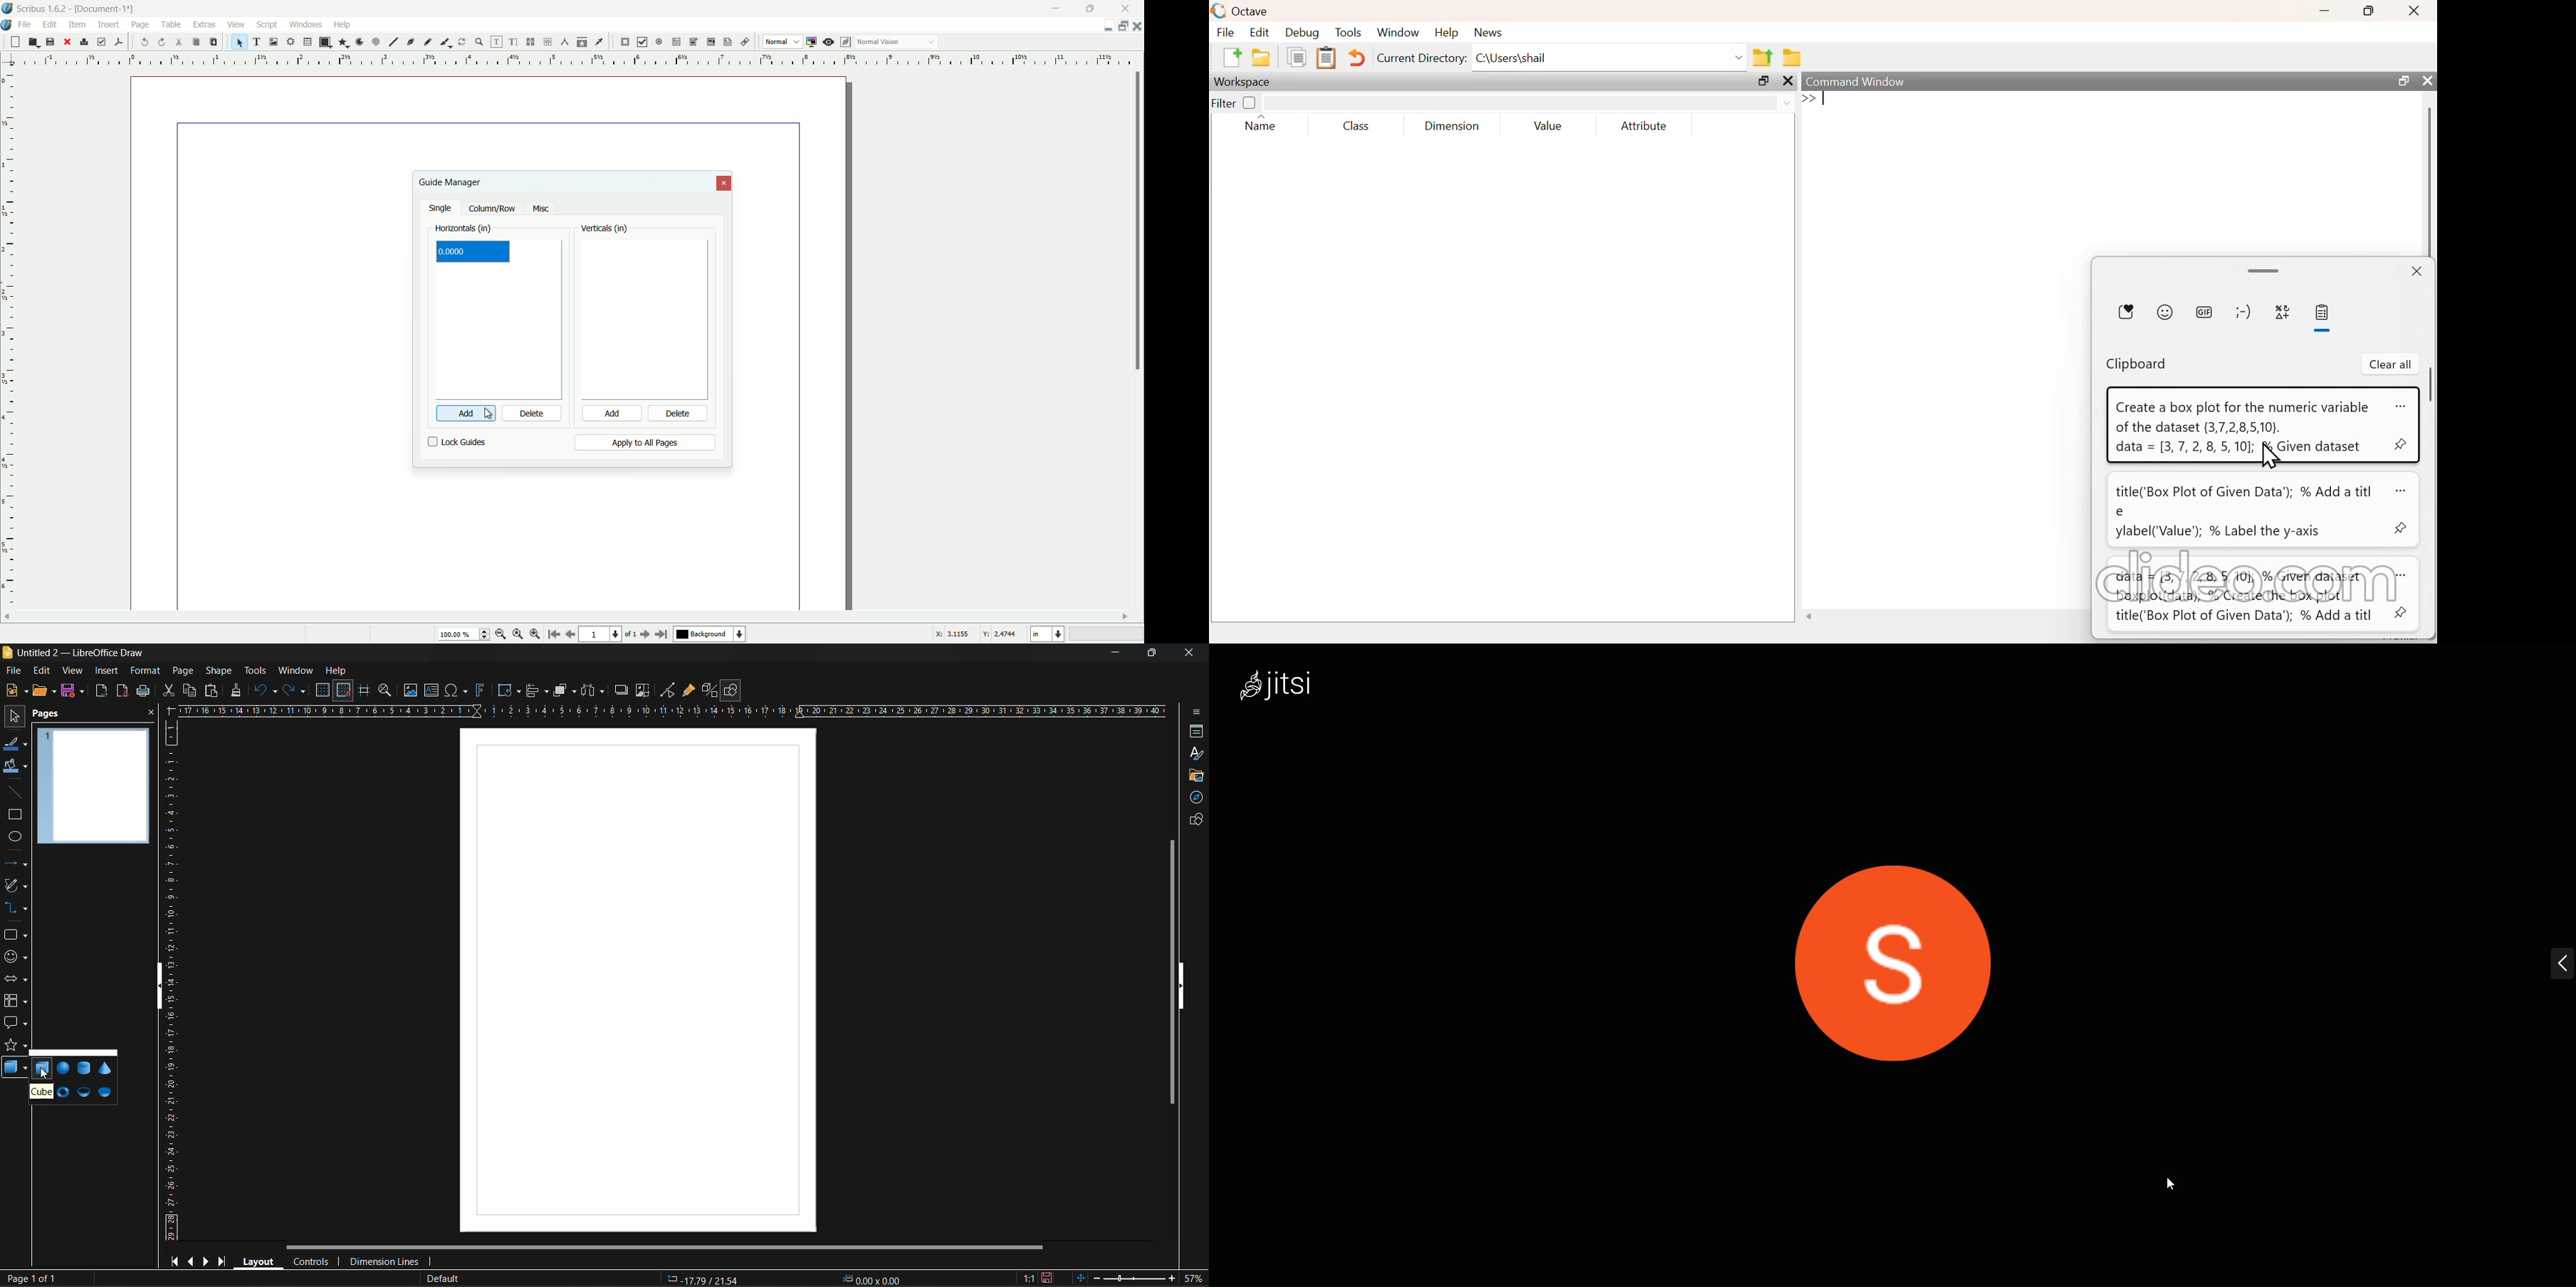 The width and height of the screenshot is (2576, 1288). Describe the element at coordinates (272, 41) in the screenshot. I see `image frame` at that location.